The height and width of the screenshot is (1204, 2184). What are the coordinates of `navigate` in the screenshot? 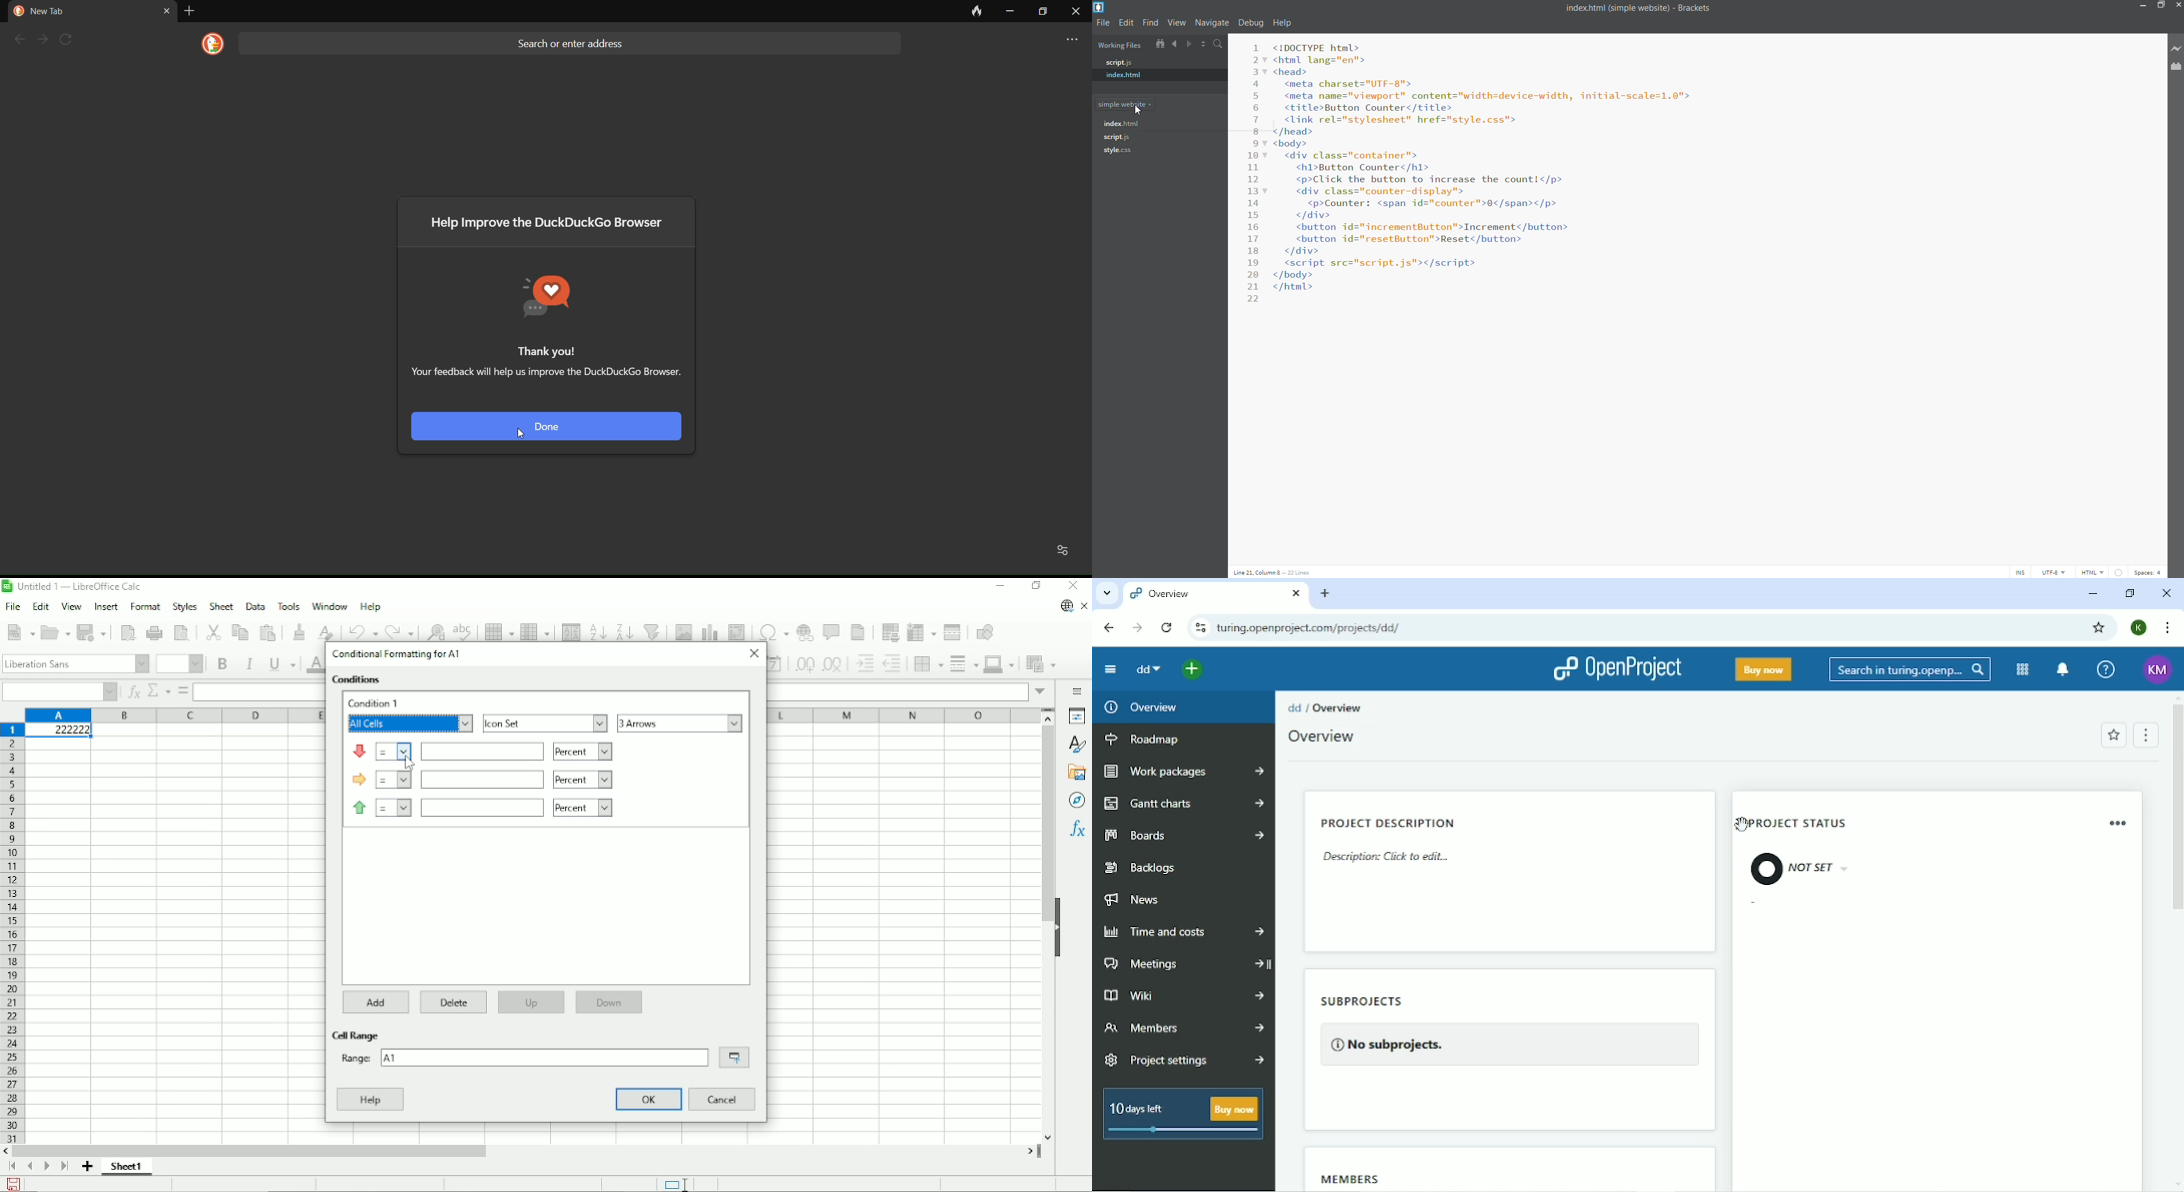 It's located at (1213, 22).